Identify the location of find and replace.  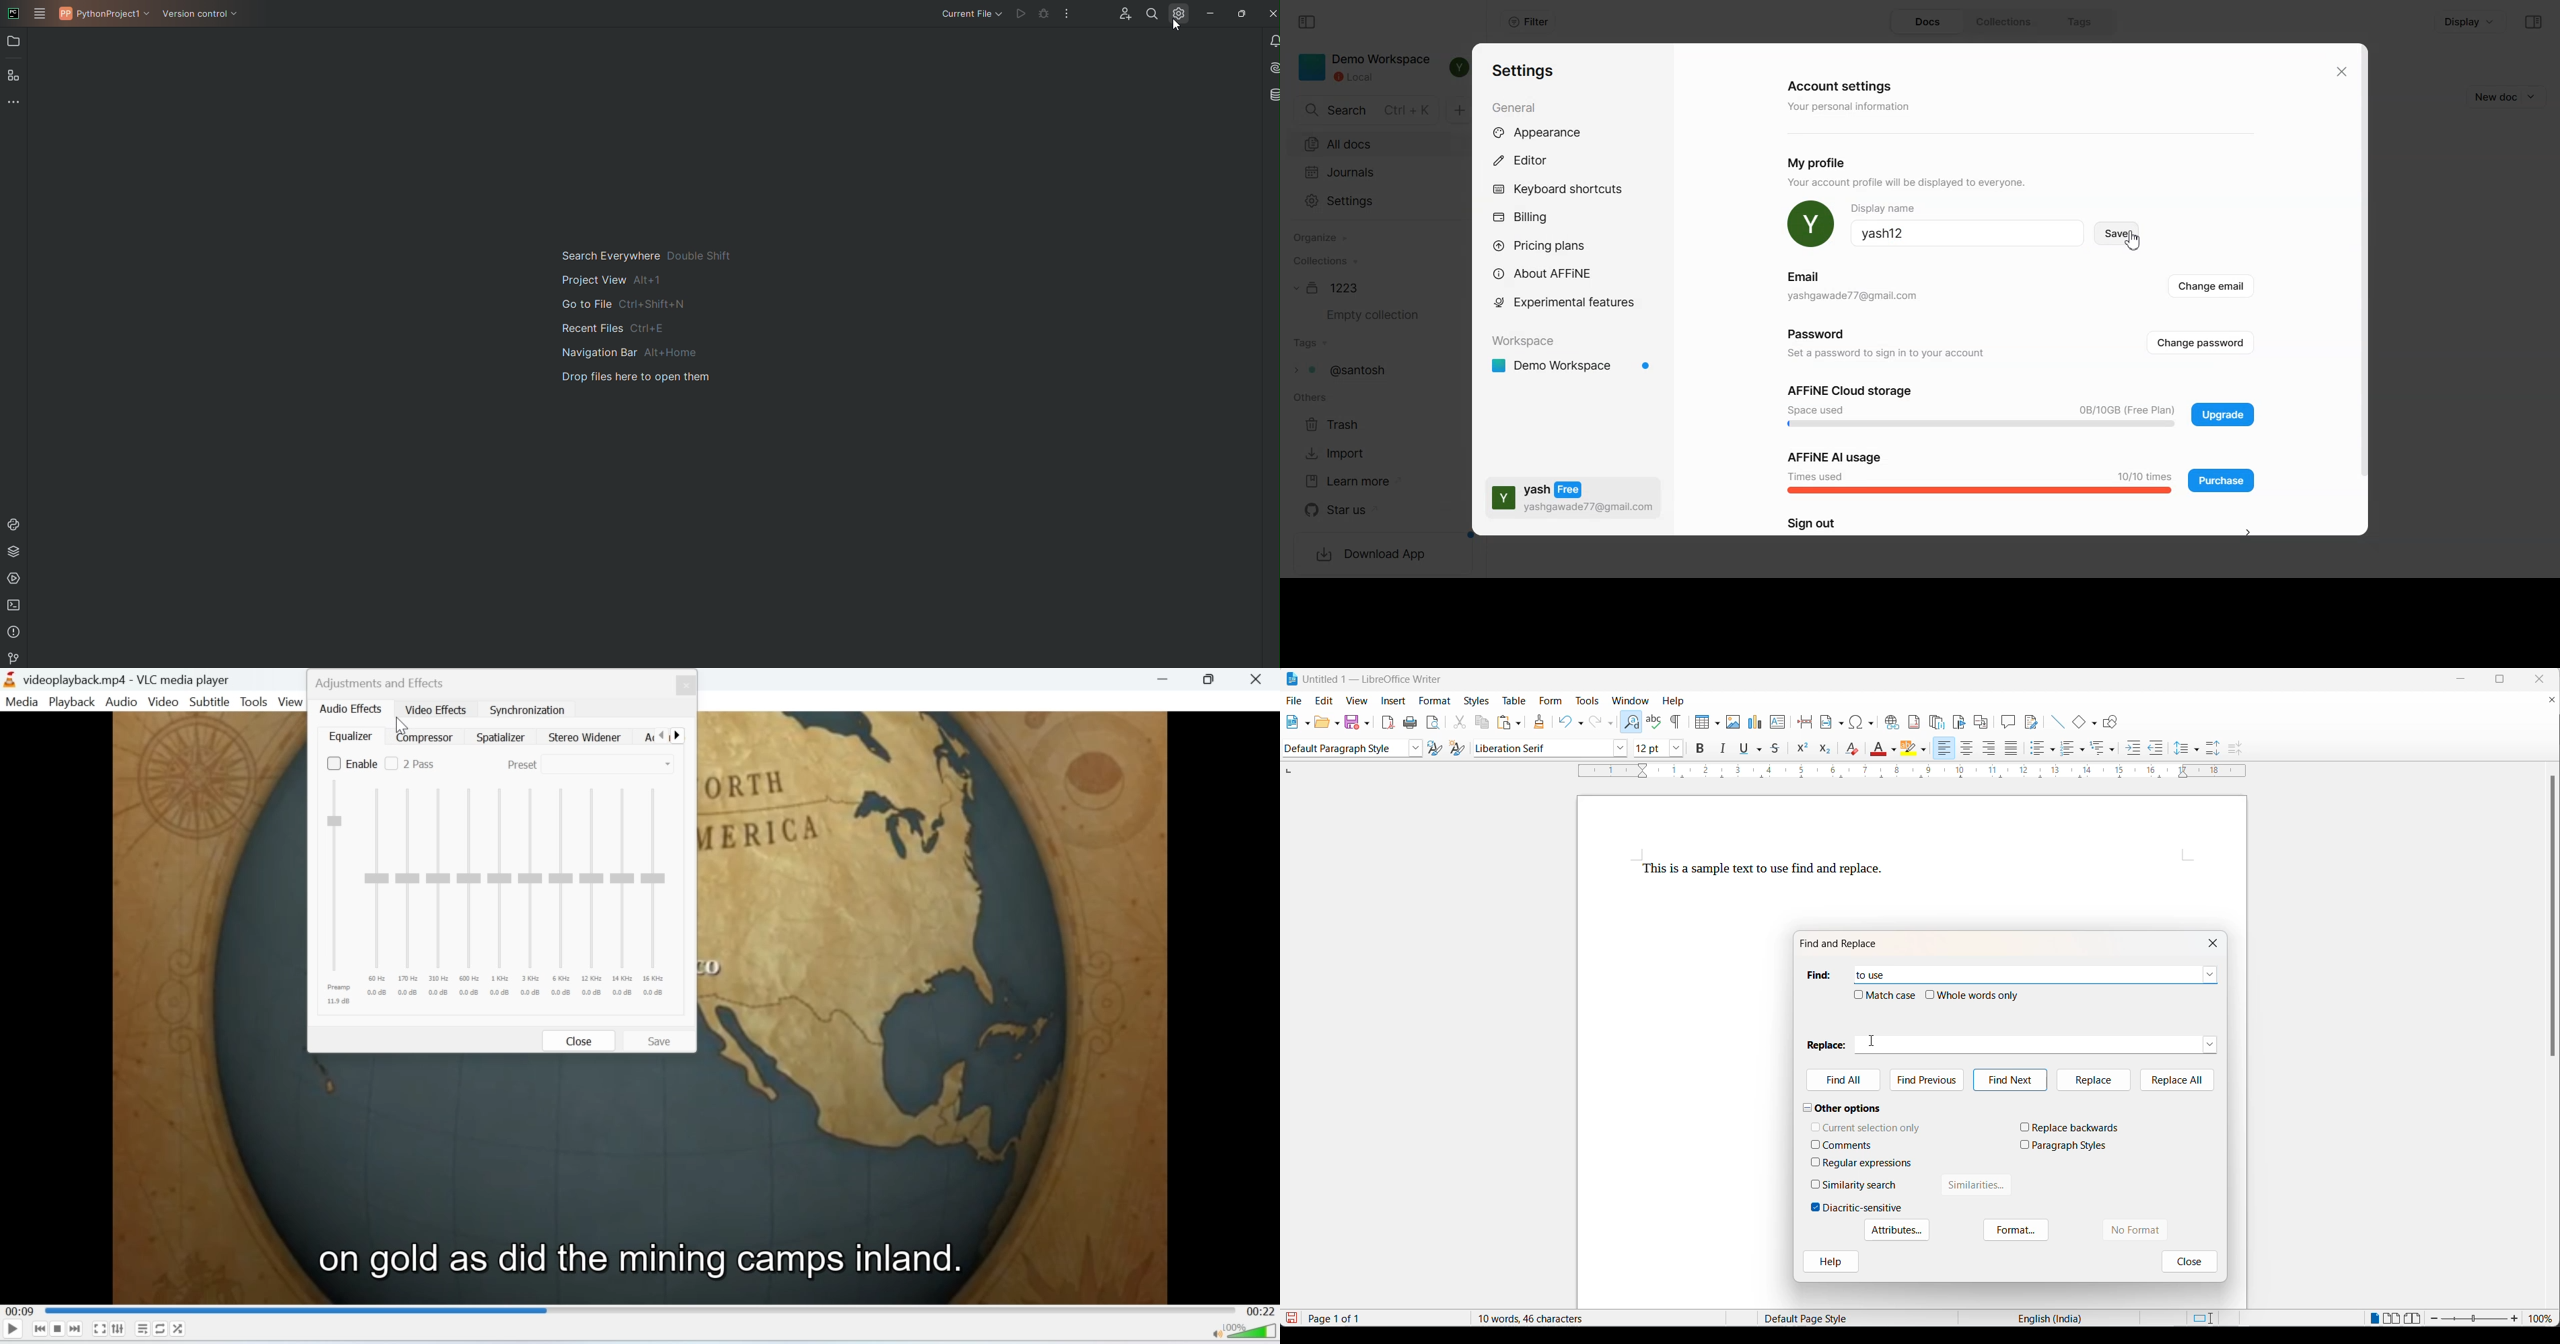
(1632, 720).